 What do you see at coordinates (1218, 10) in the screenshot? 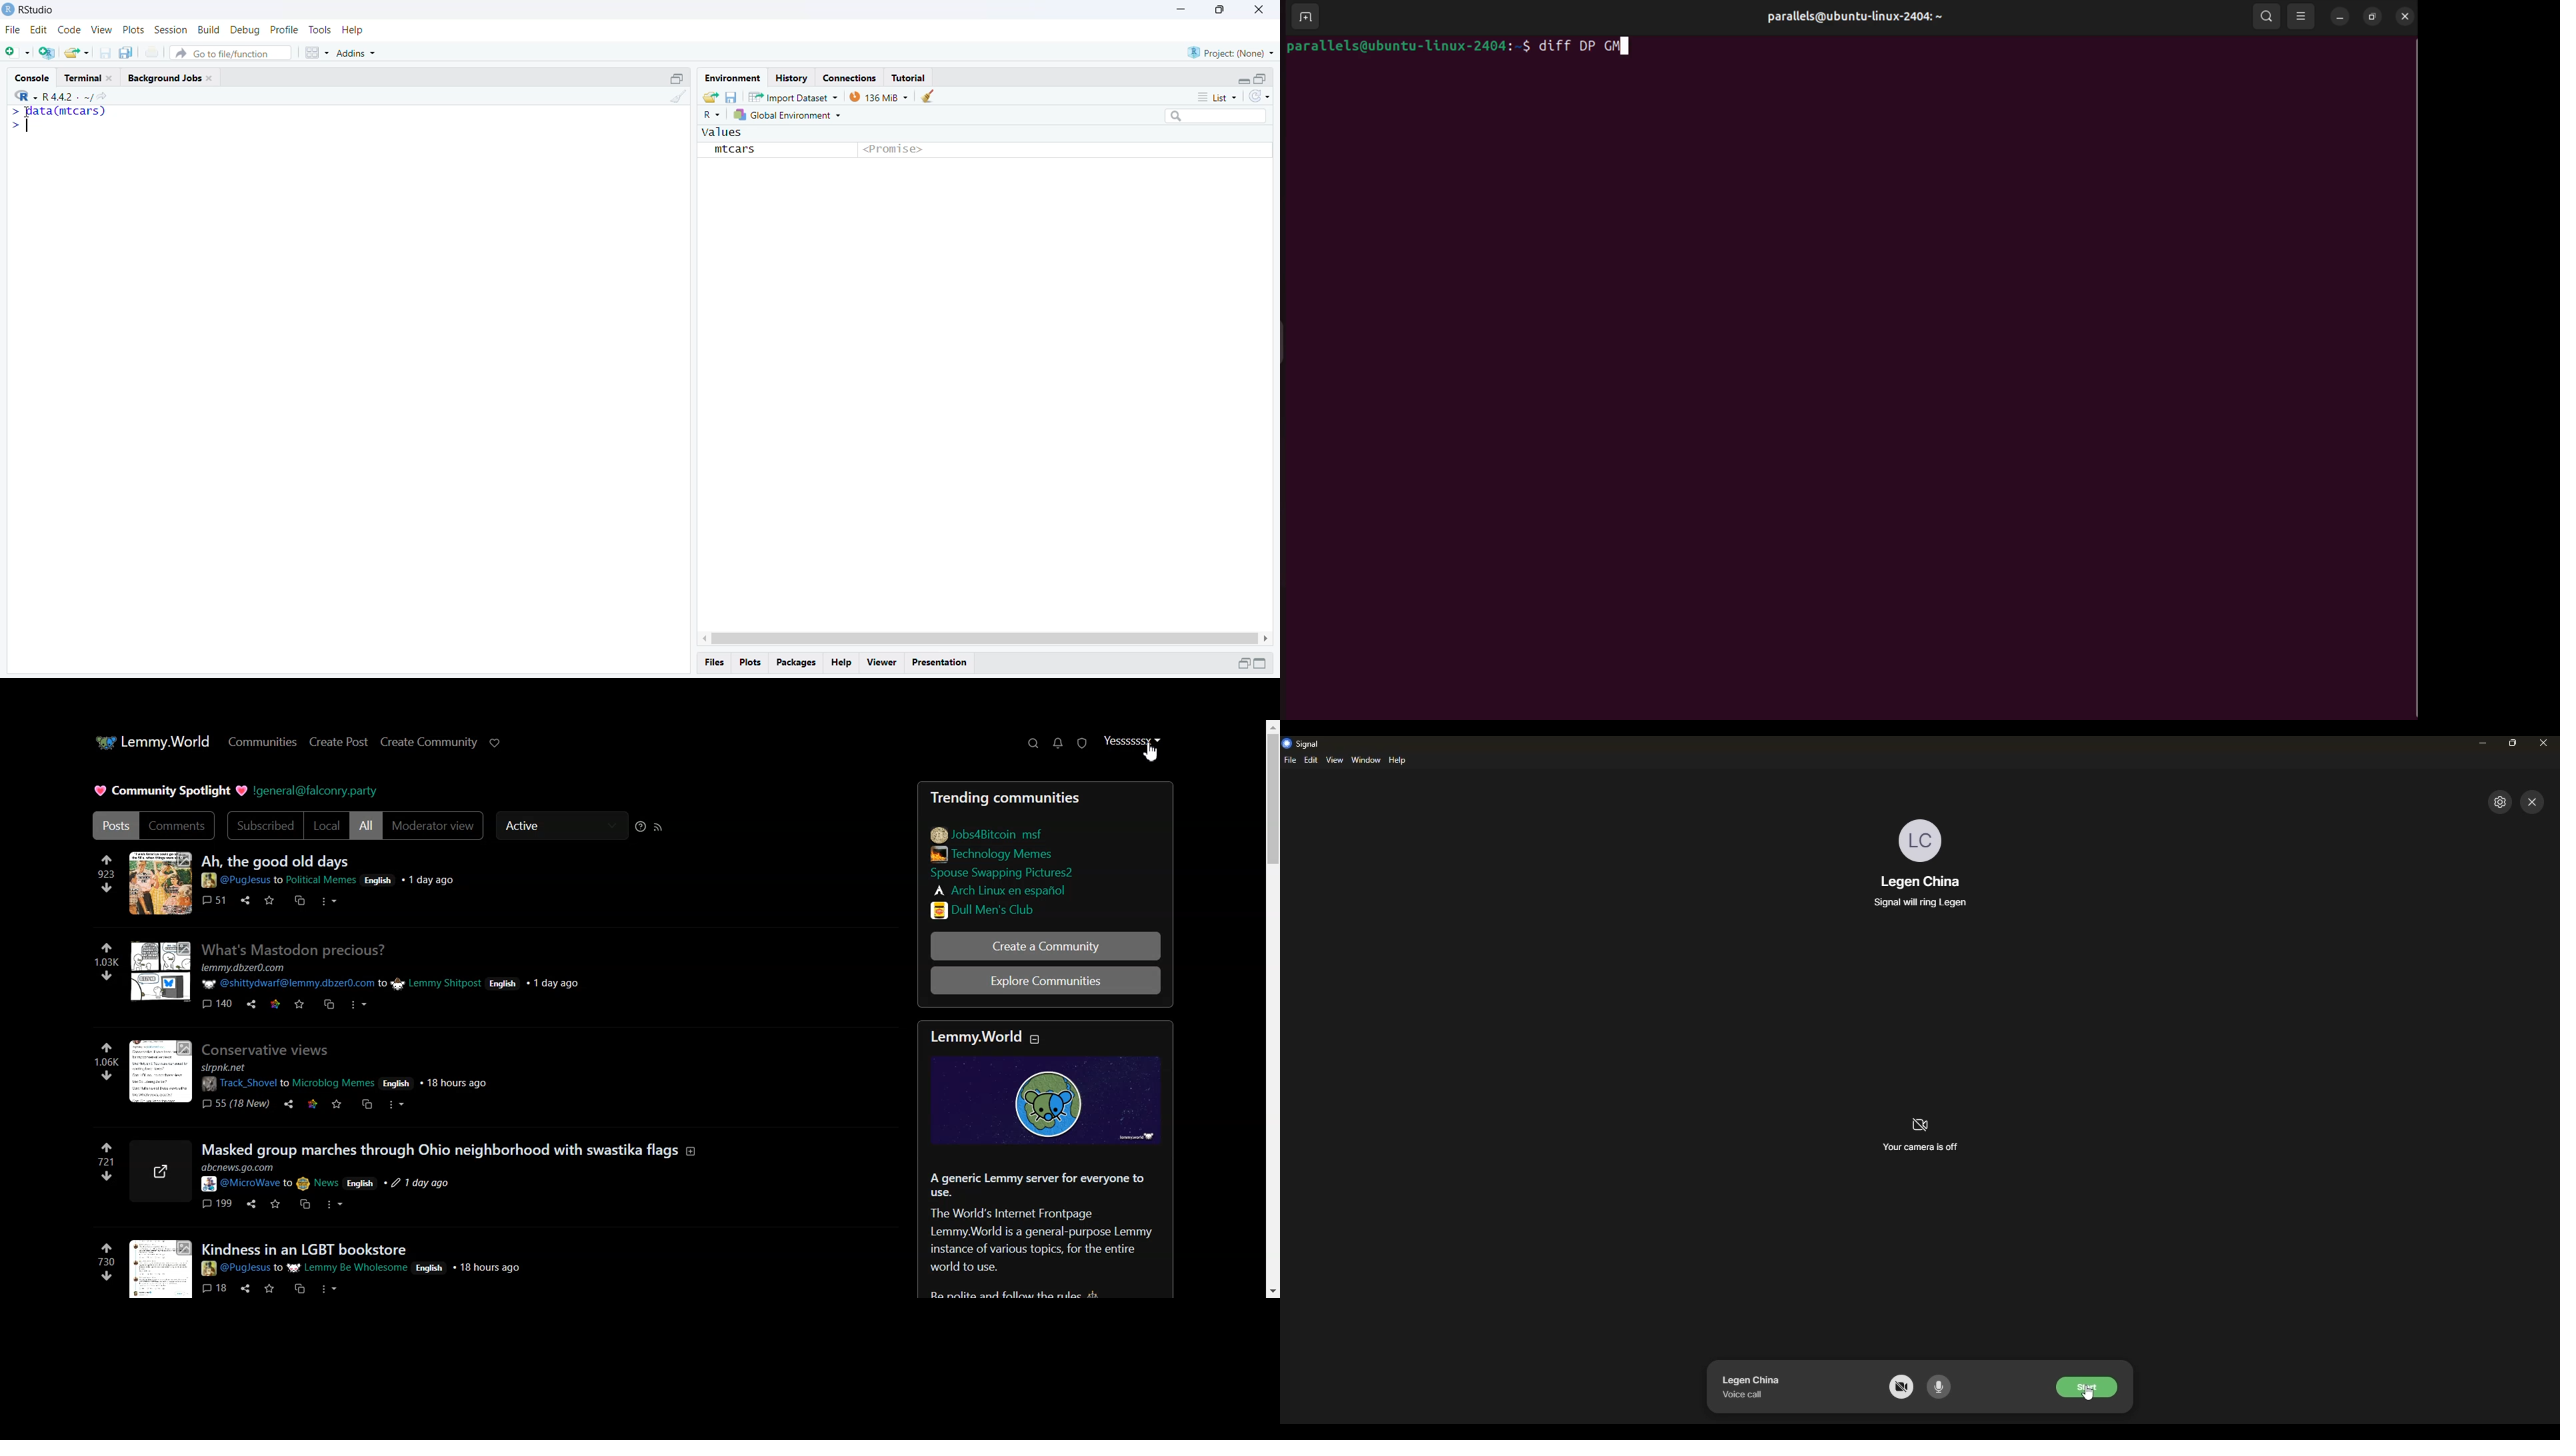
I see `Maximize` at bounding box center [1218, 10].